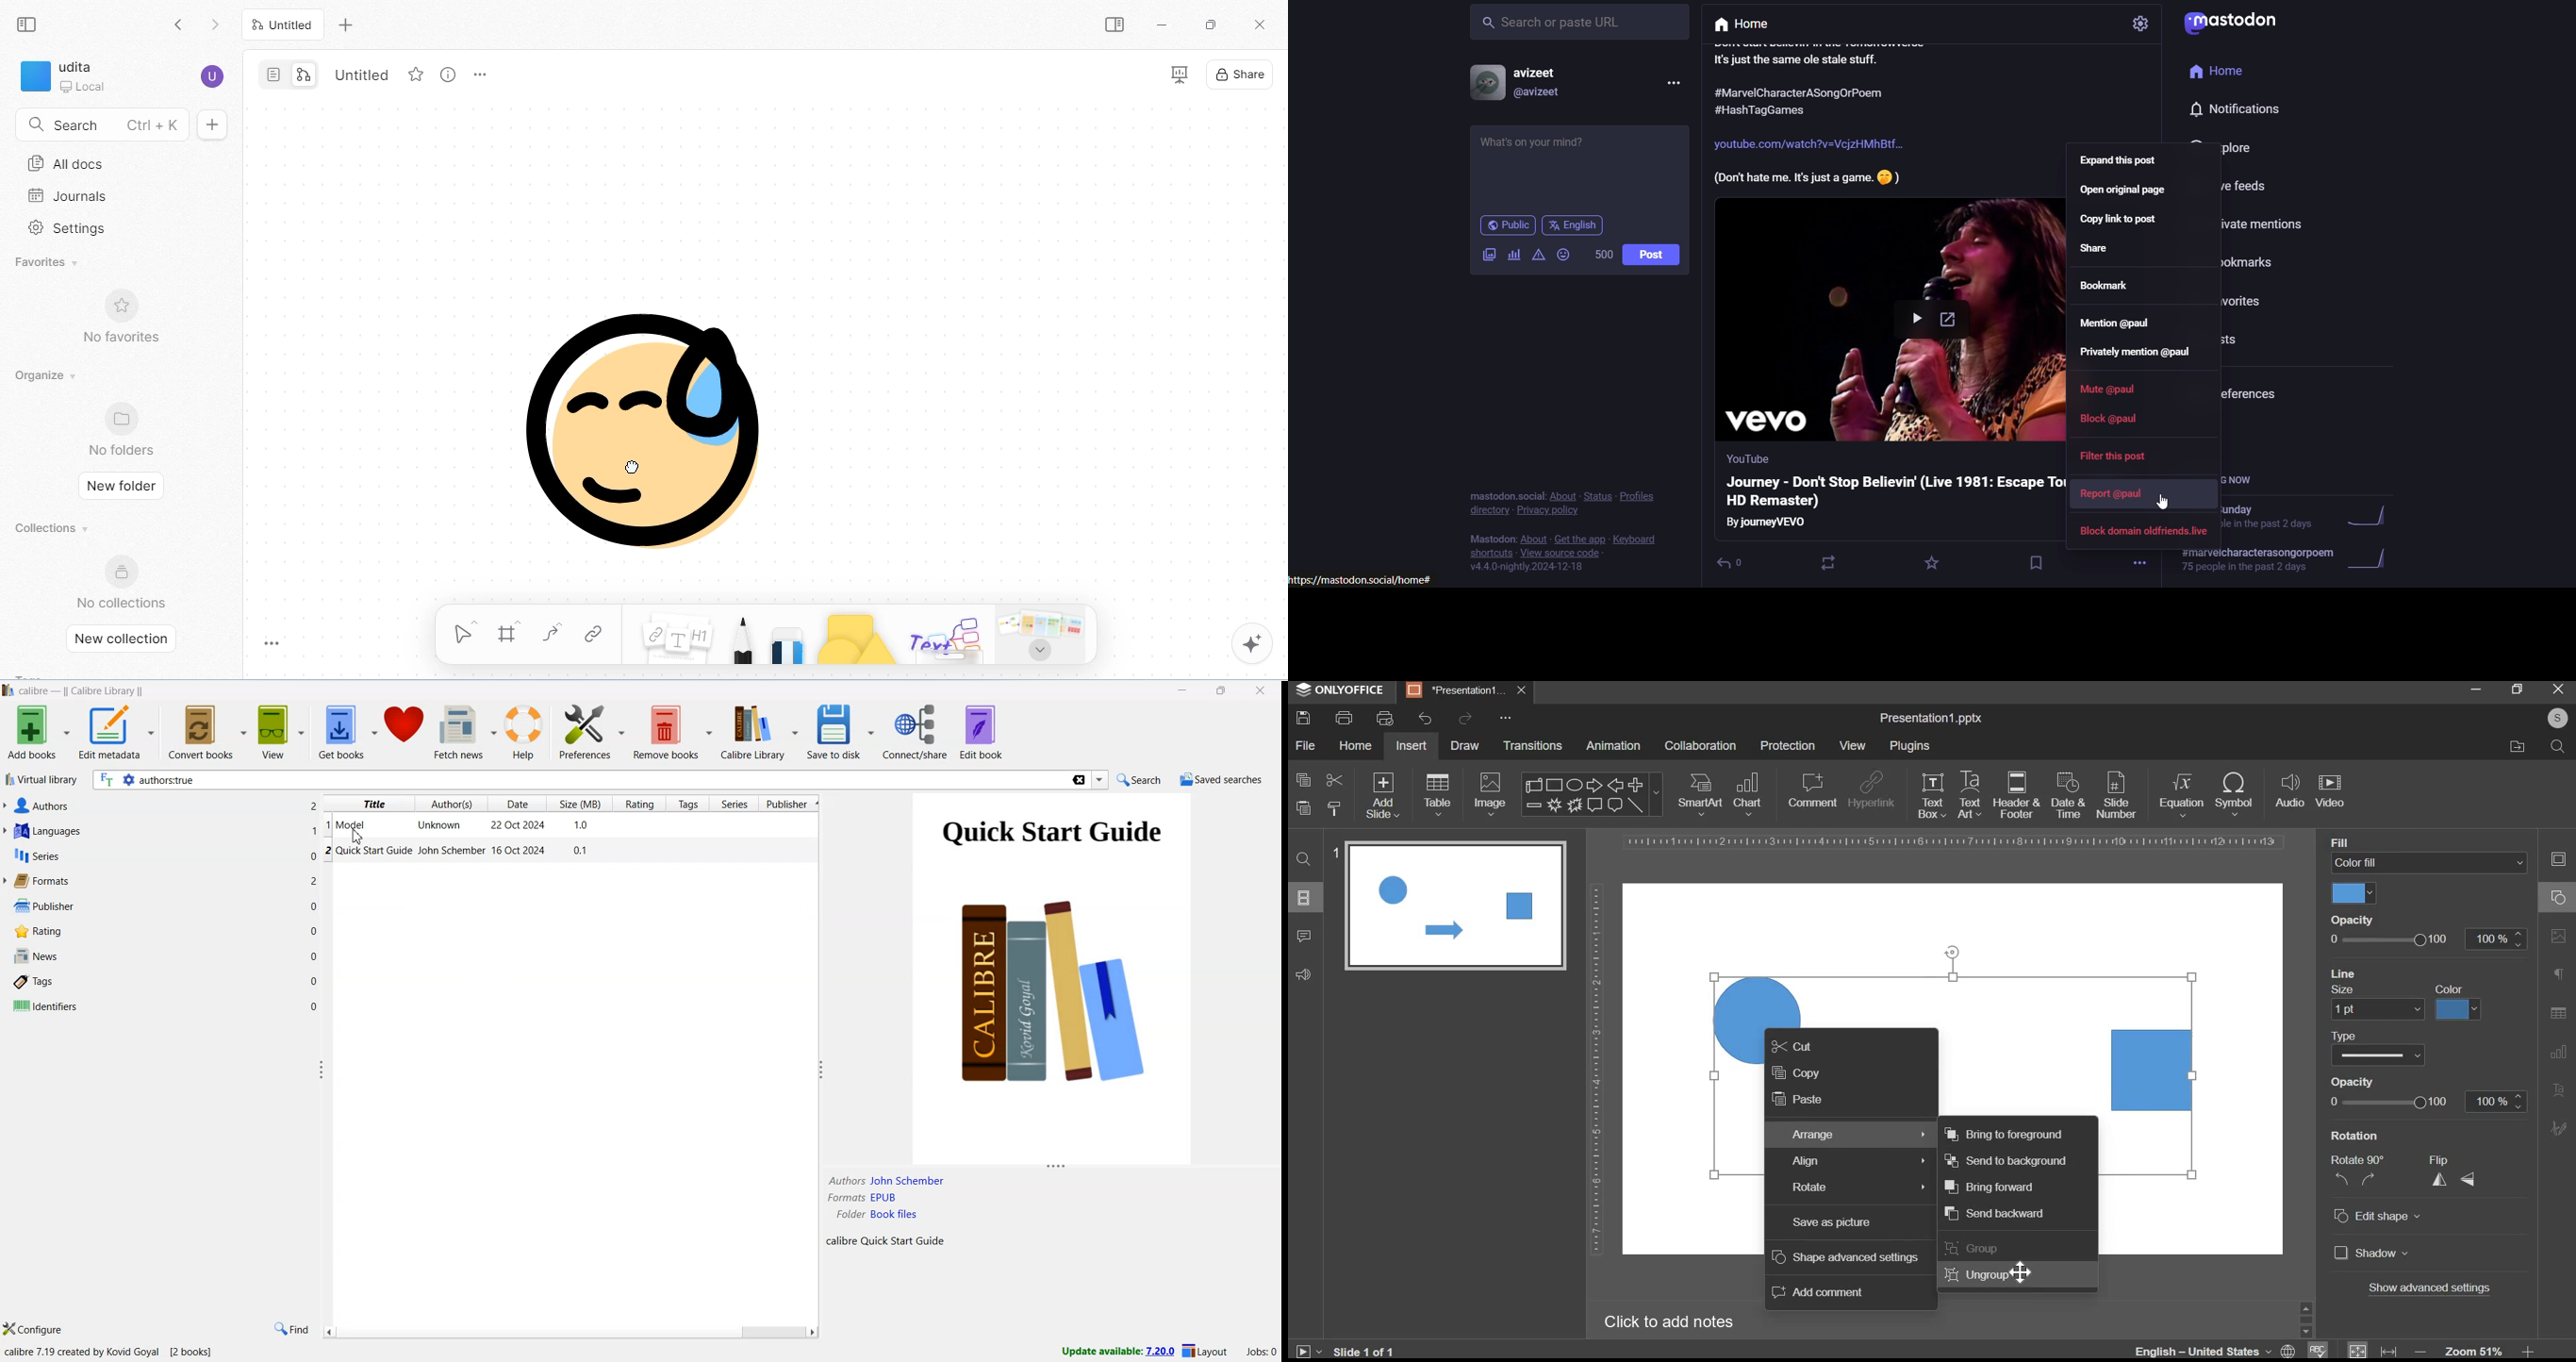  What do you see at coordinates (374, 804) in the screenshot?
I see `title` at bounding box center [374, 804].